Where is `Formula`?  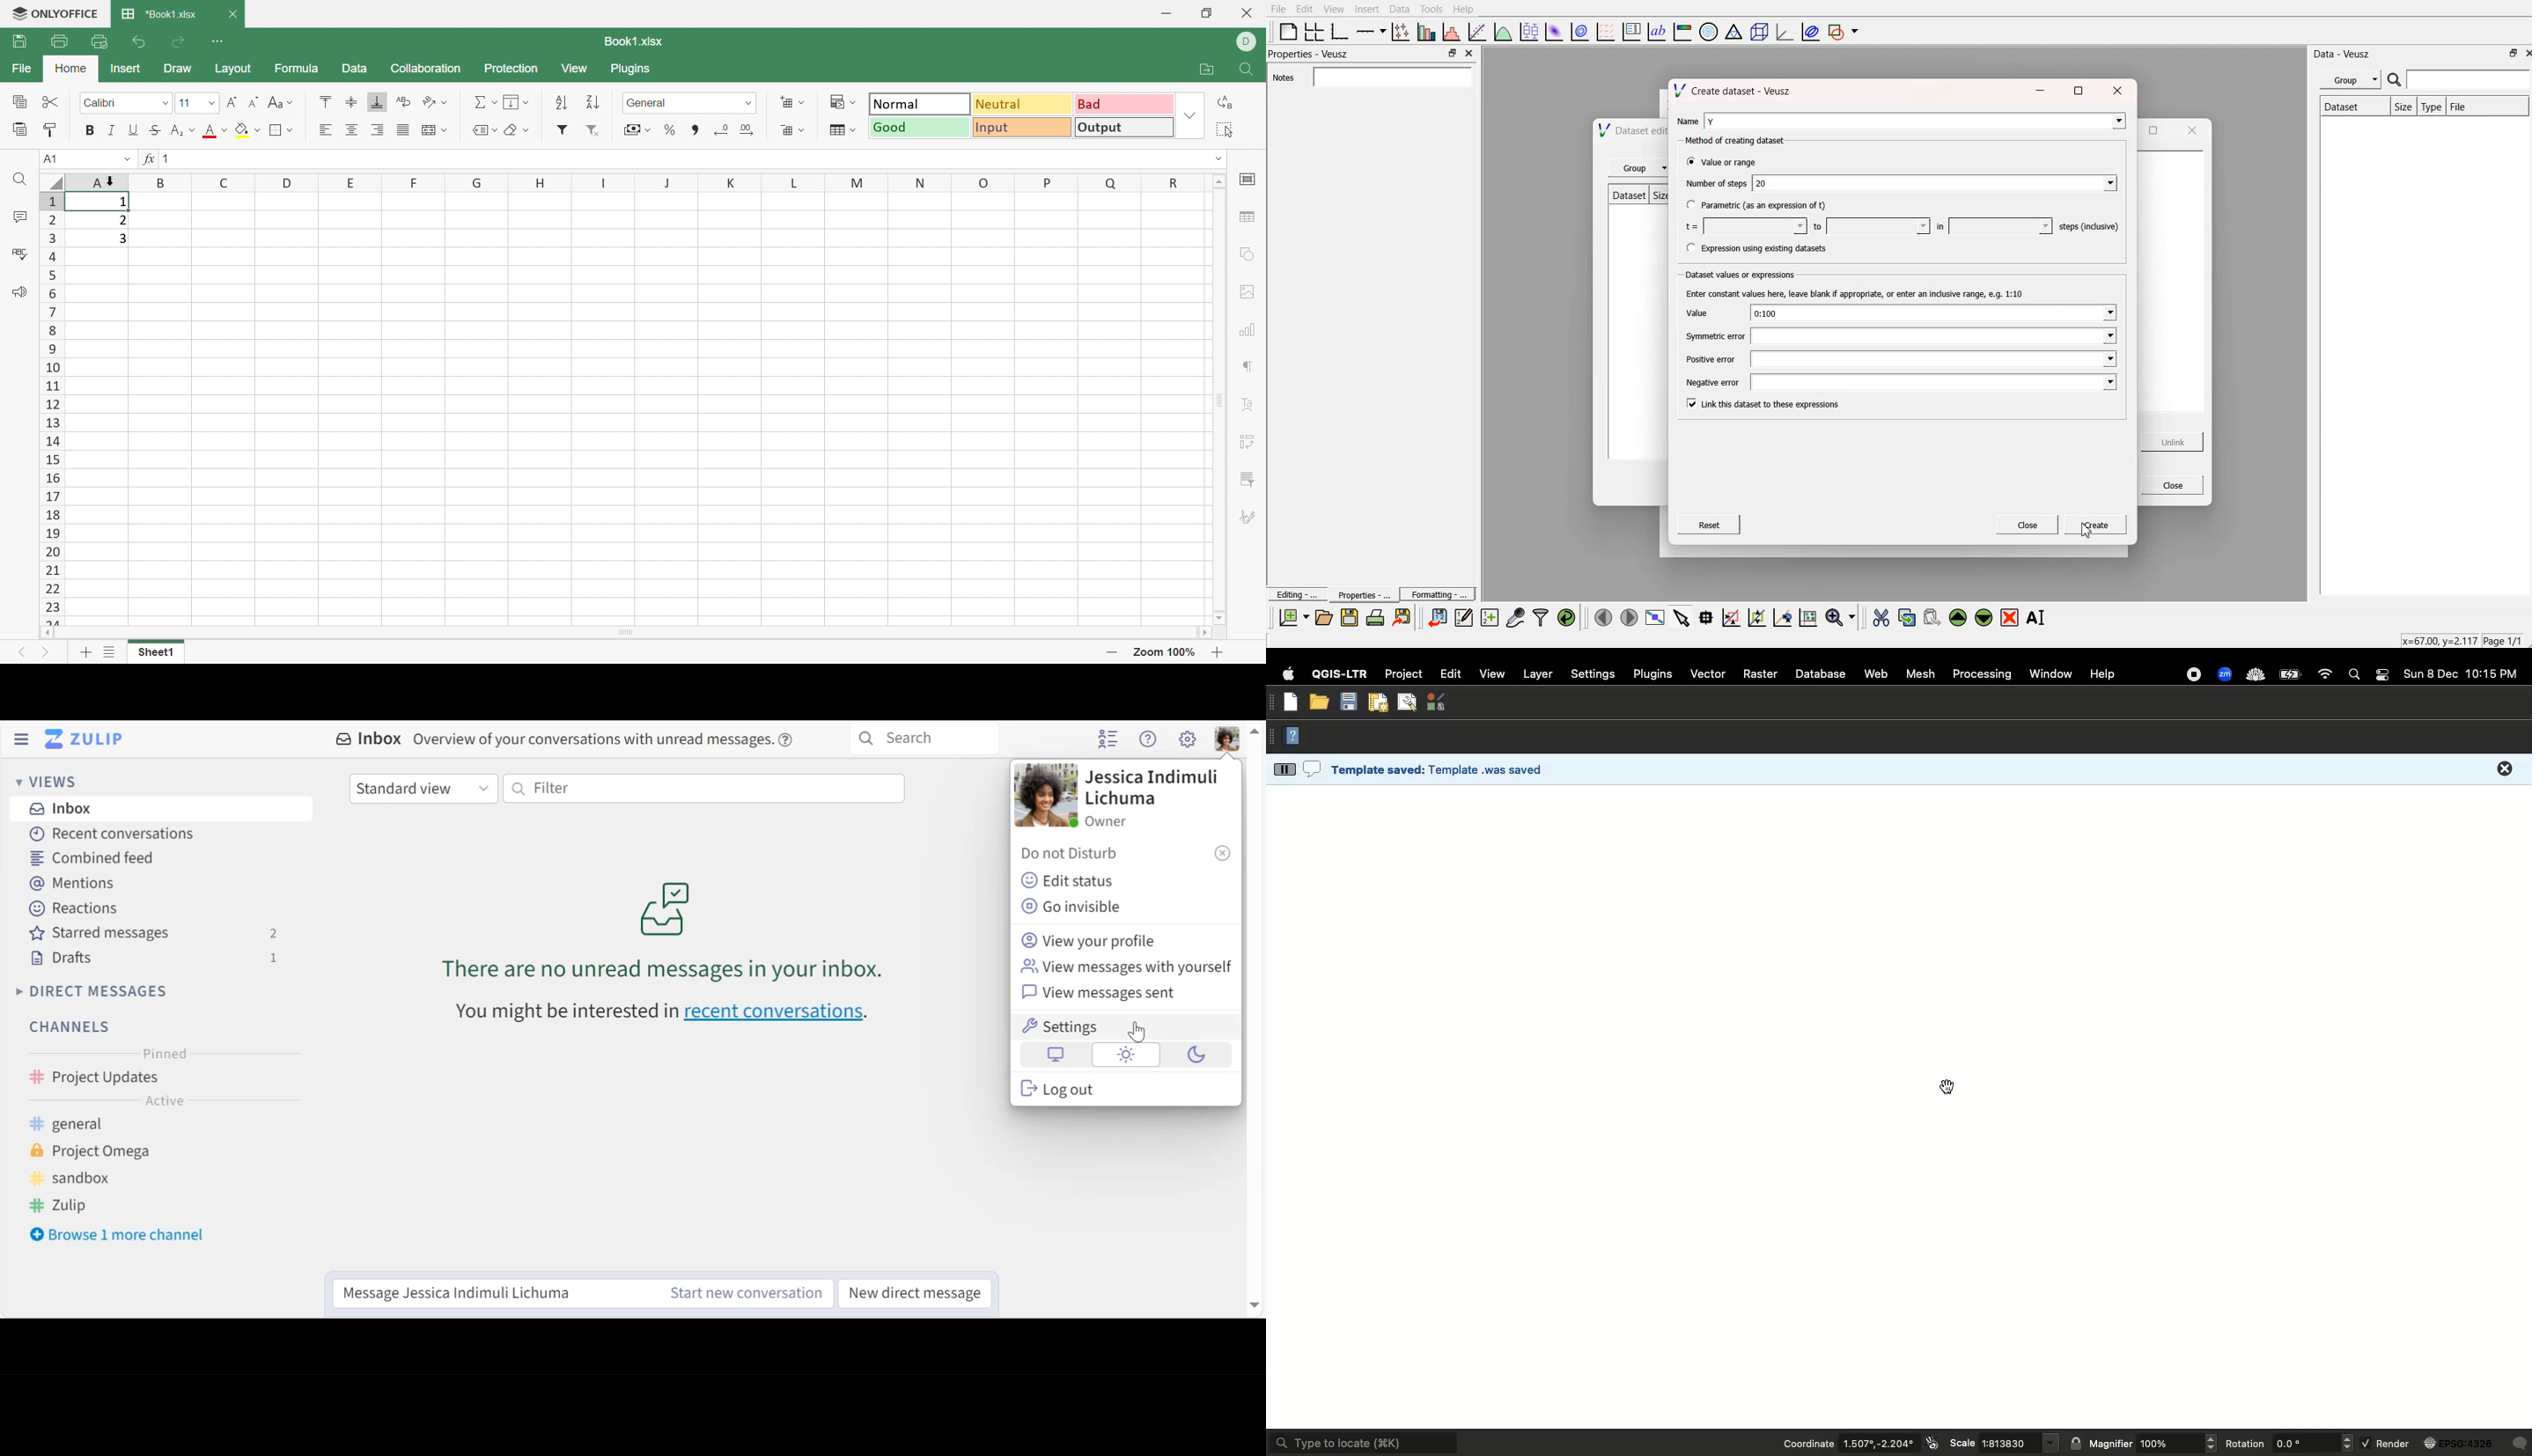
Formula is located at coordinates (295, 69).